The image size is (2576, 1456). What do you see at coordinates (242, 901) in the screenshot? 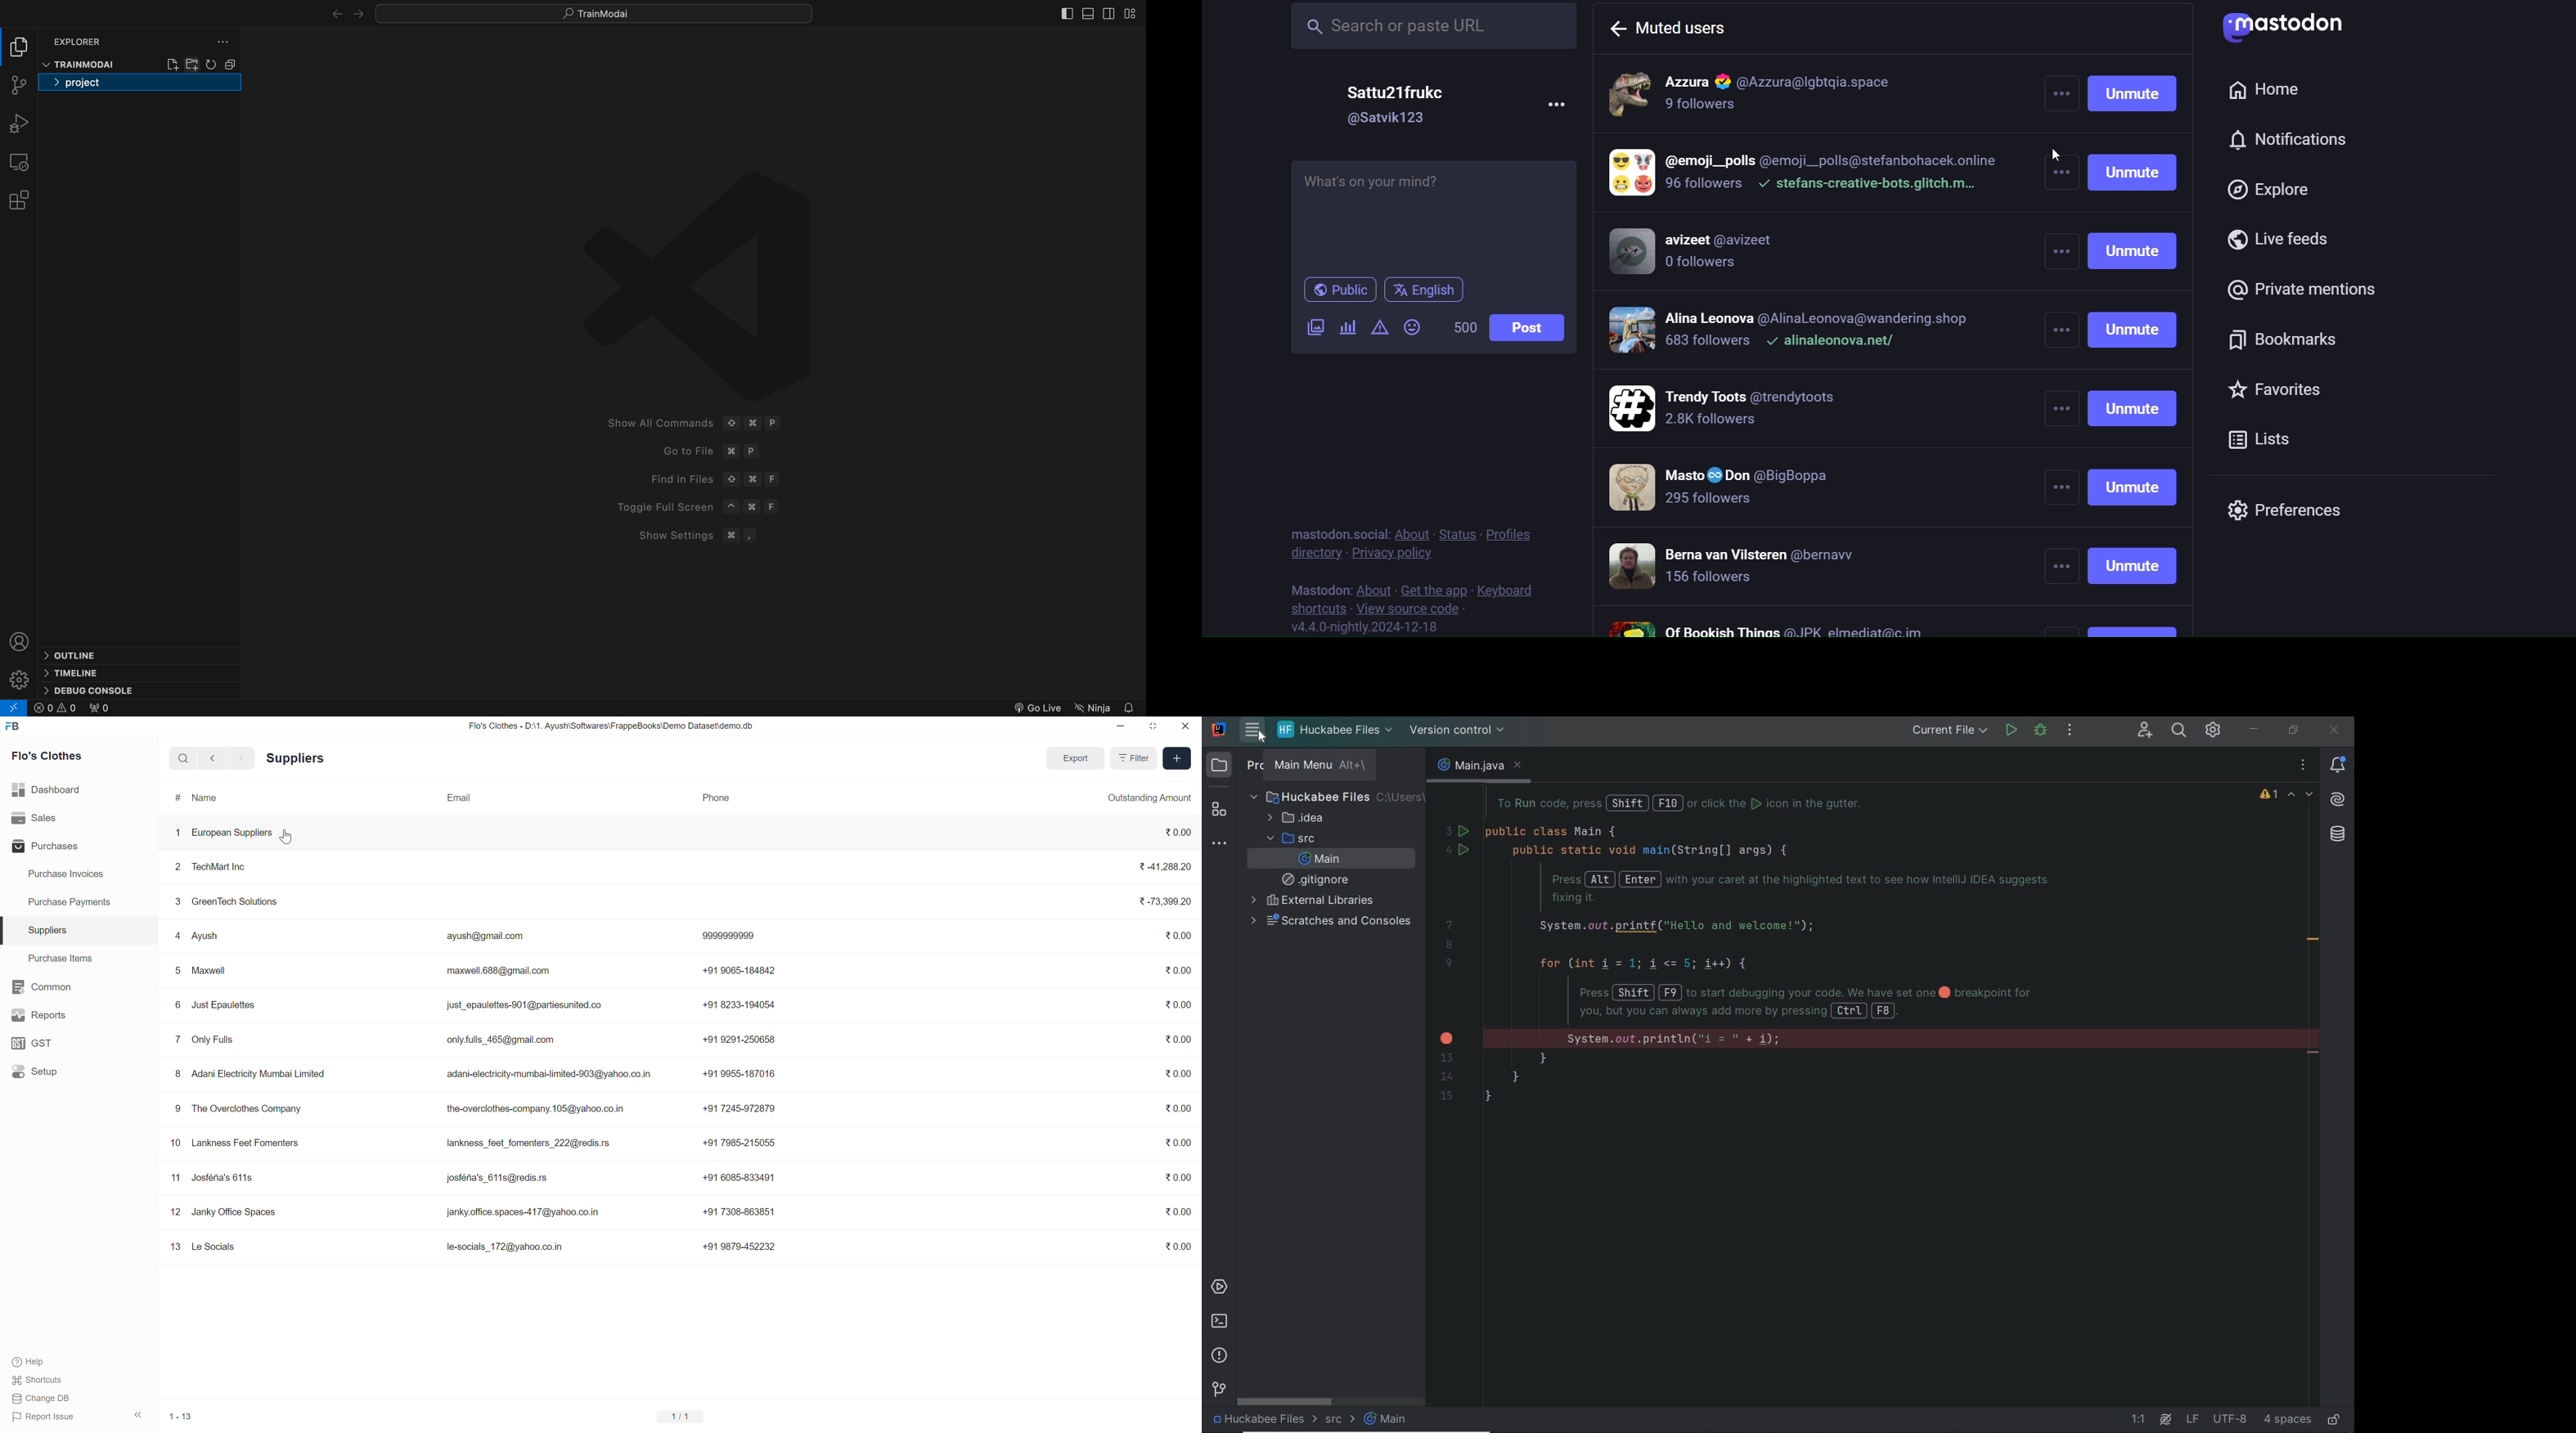
I see `GreenTech Solutions` at bounding box center [242, 901].